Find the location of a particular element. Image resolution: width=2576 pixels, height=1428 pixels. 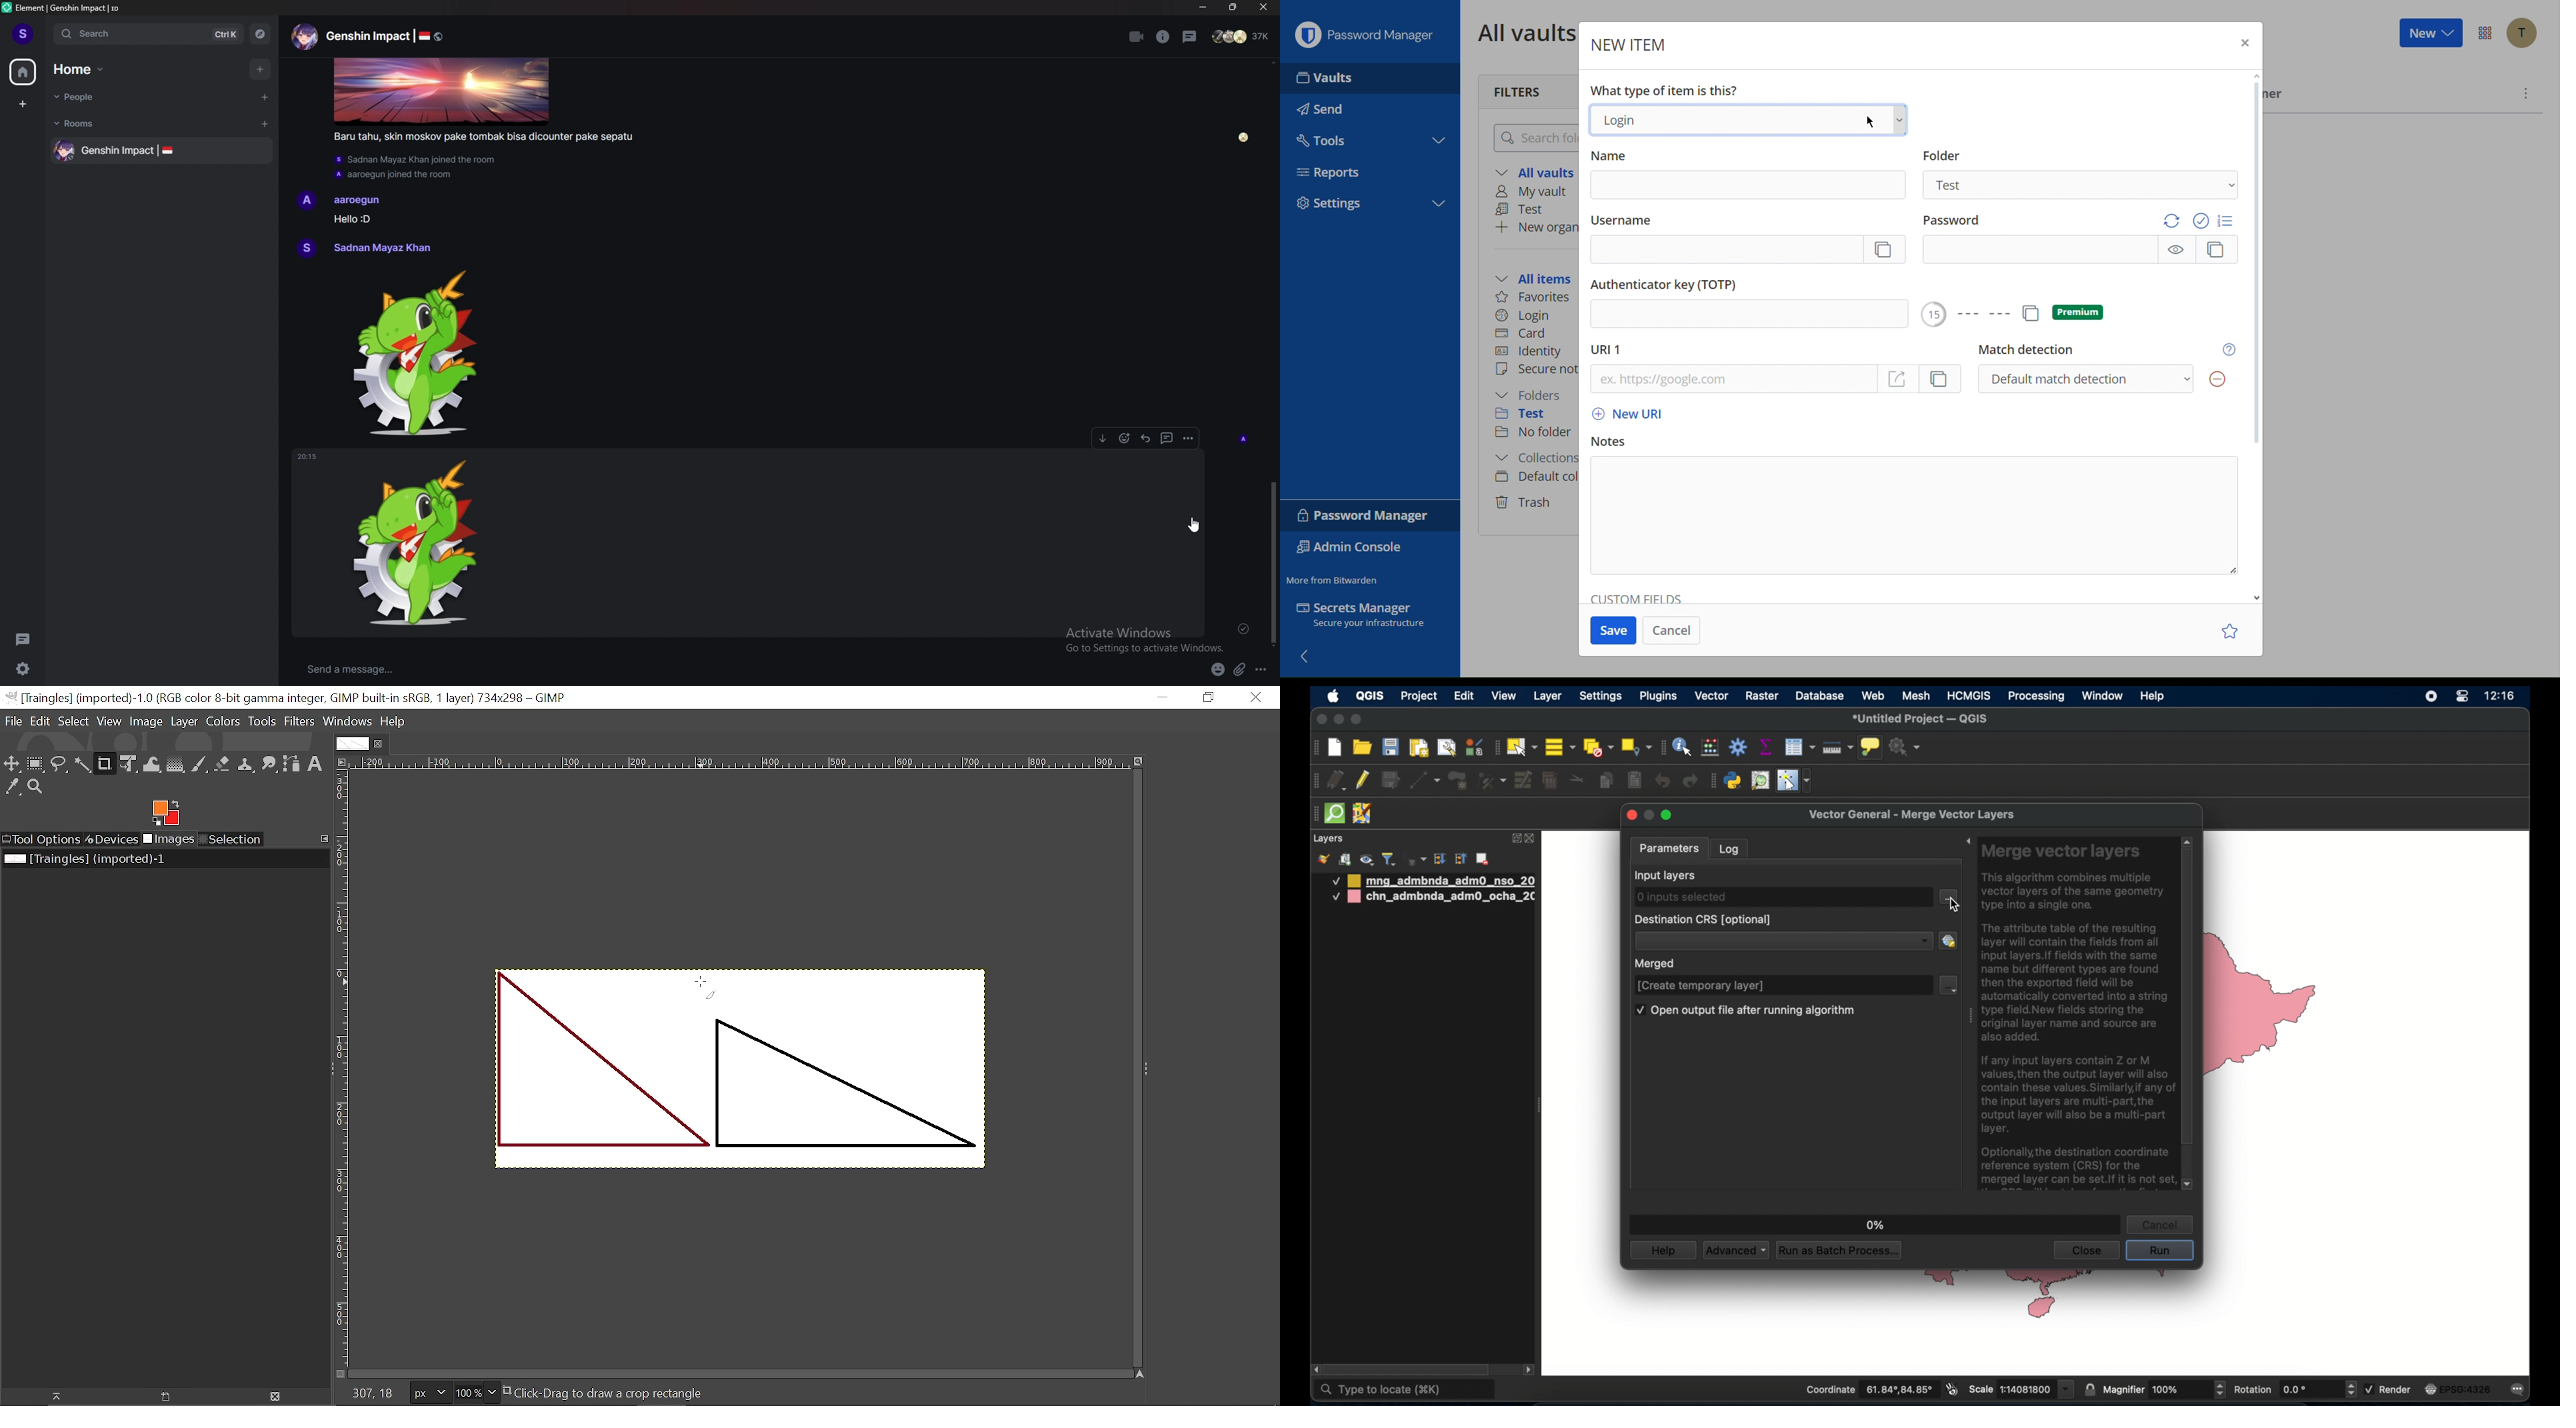

Current image is located at coordinates (737, 1071).